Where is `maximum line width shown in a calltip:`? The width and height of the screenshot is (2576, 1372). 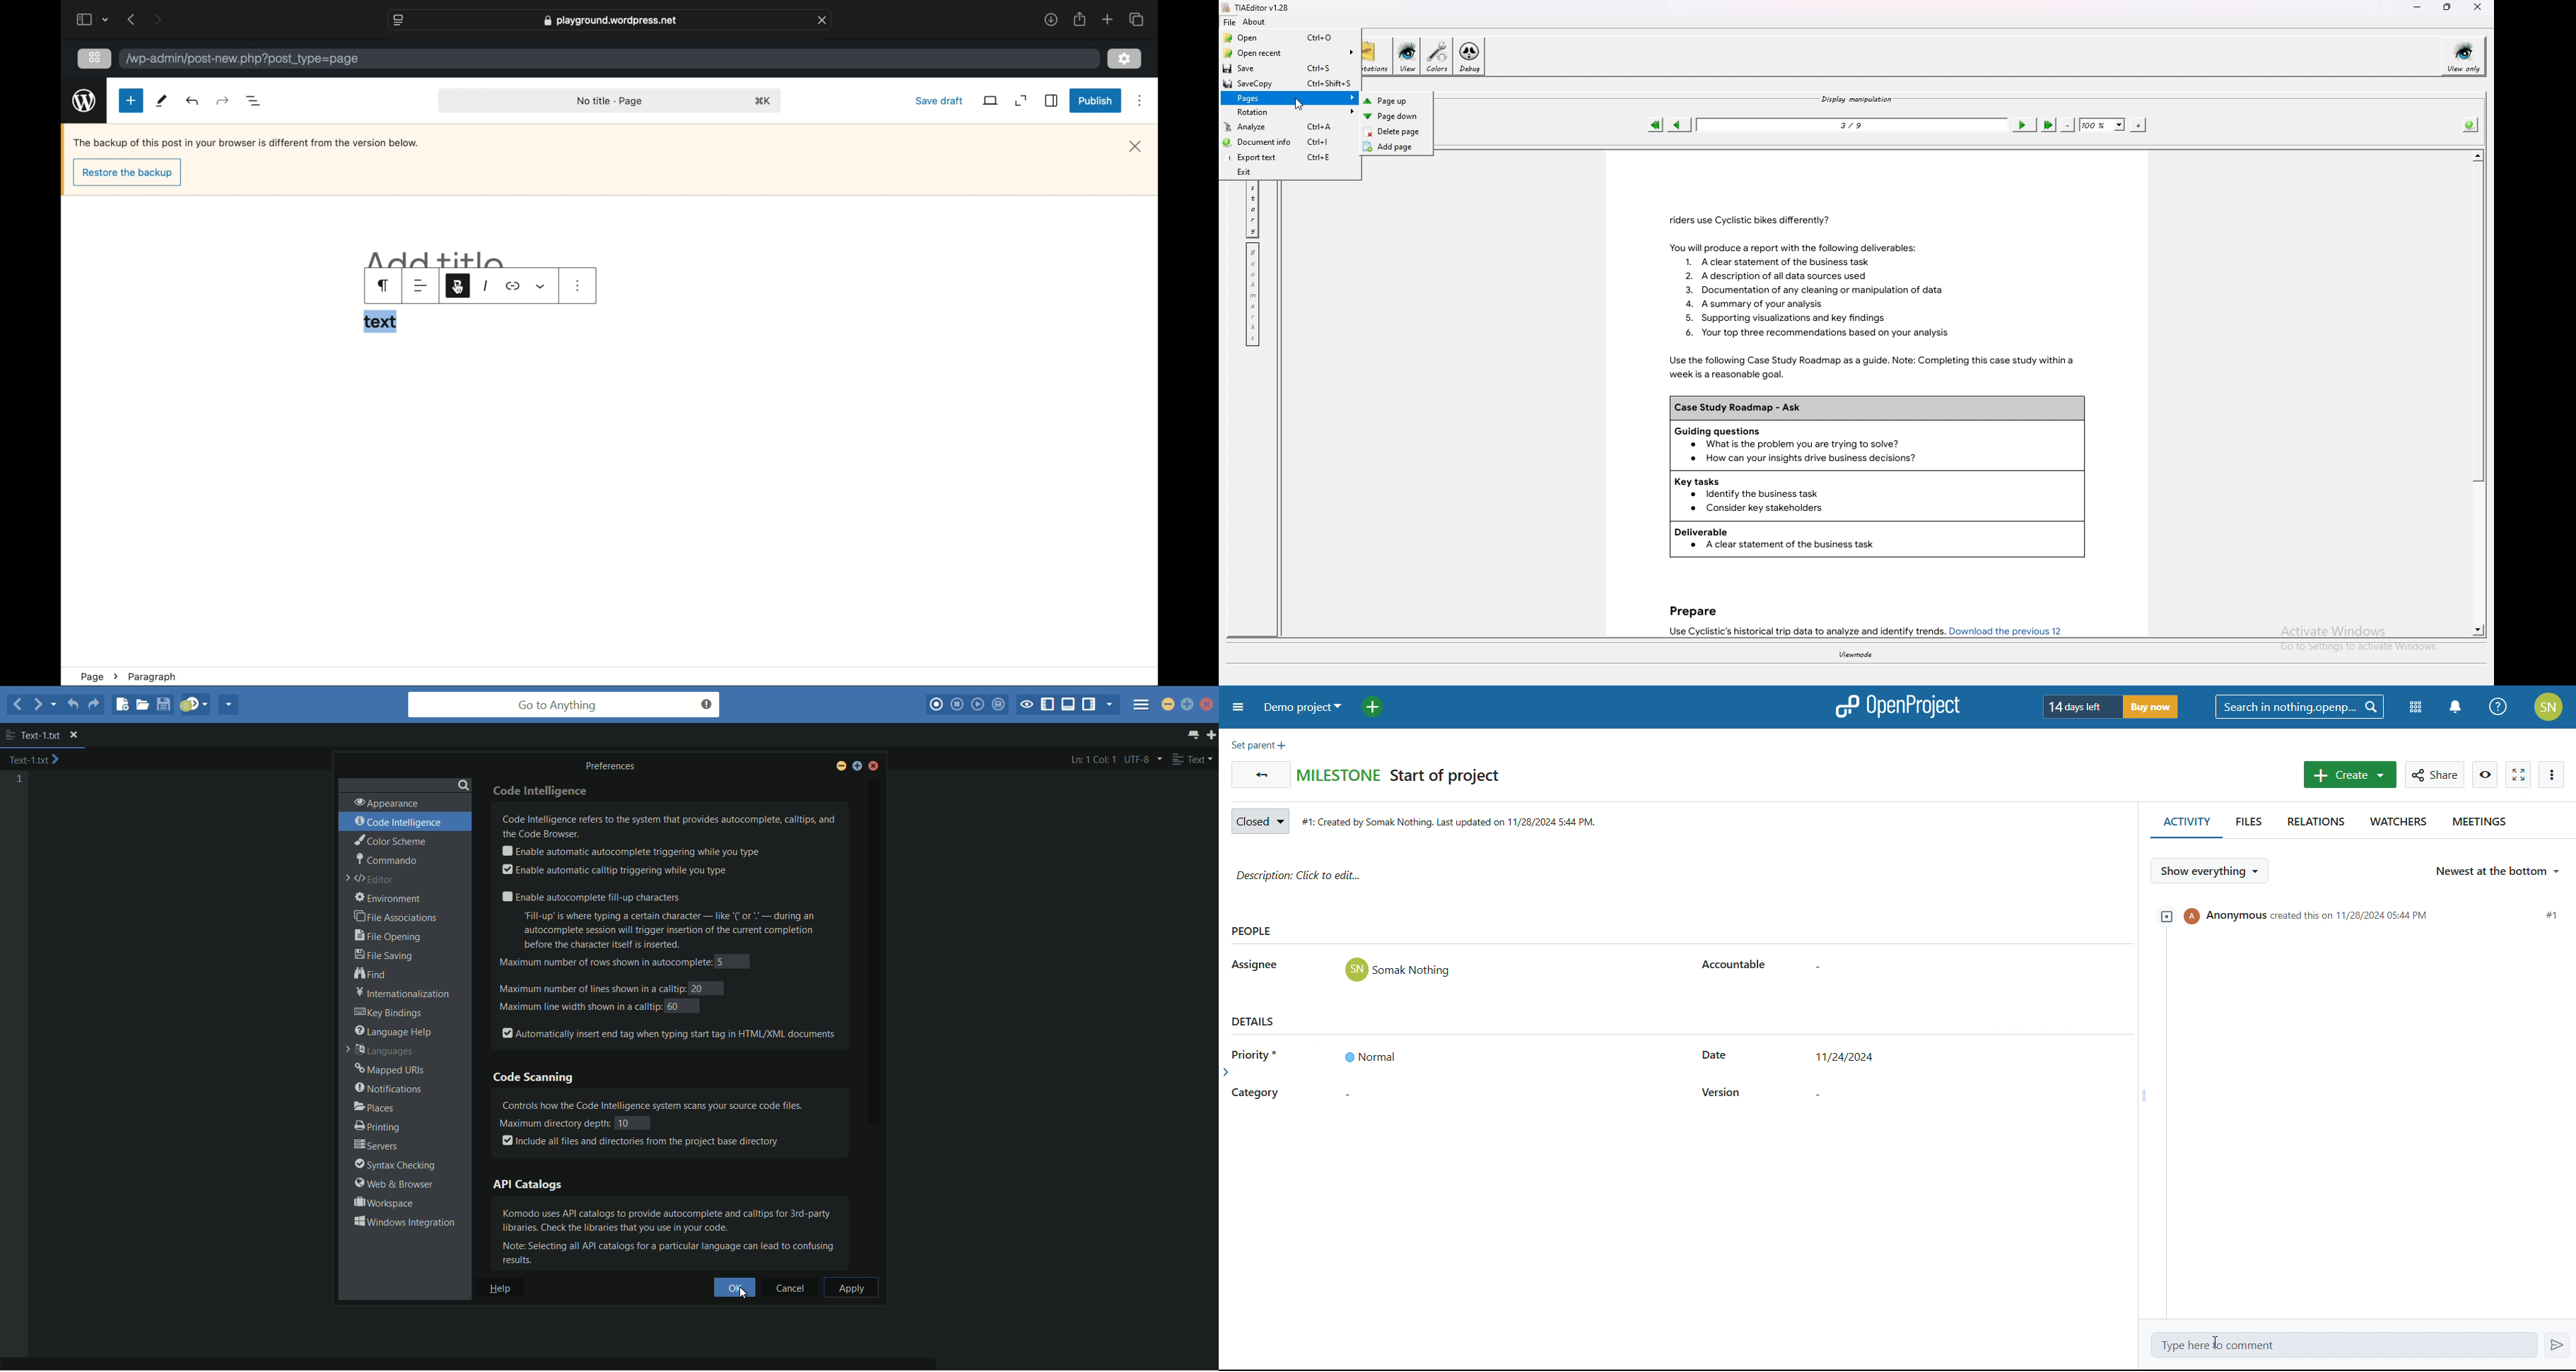 maximum line width shown in a calltip: is located at coordinates (578, 1007).